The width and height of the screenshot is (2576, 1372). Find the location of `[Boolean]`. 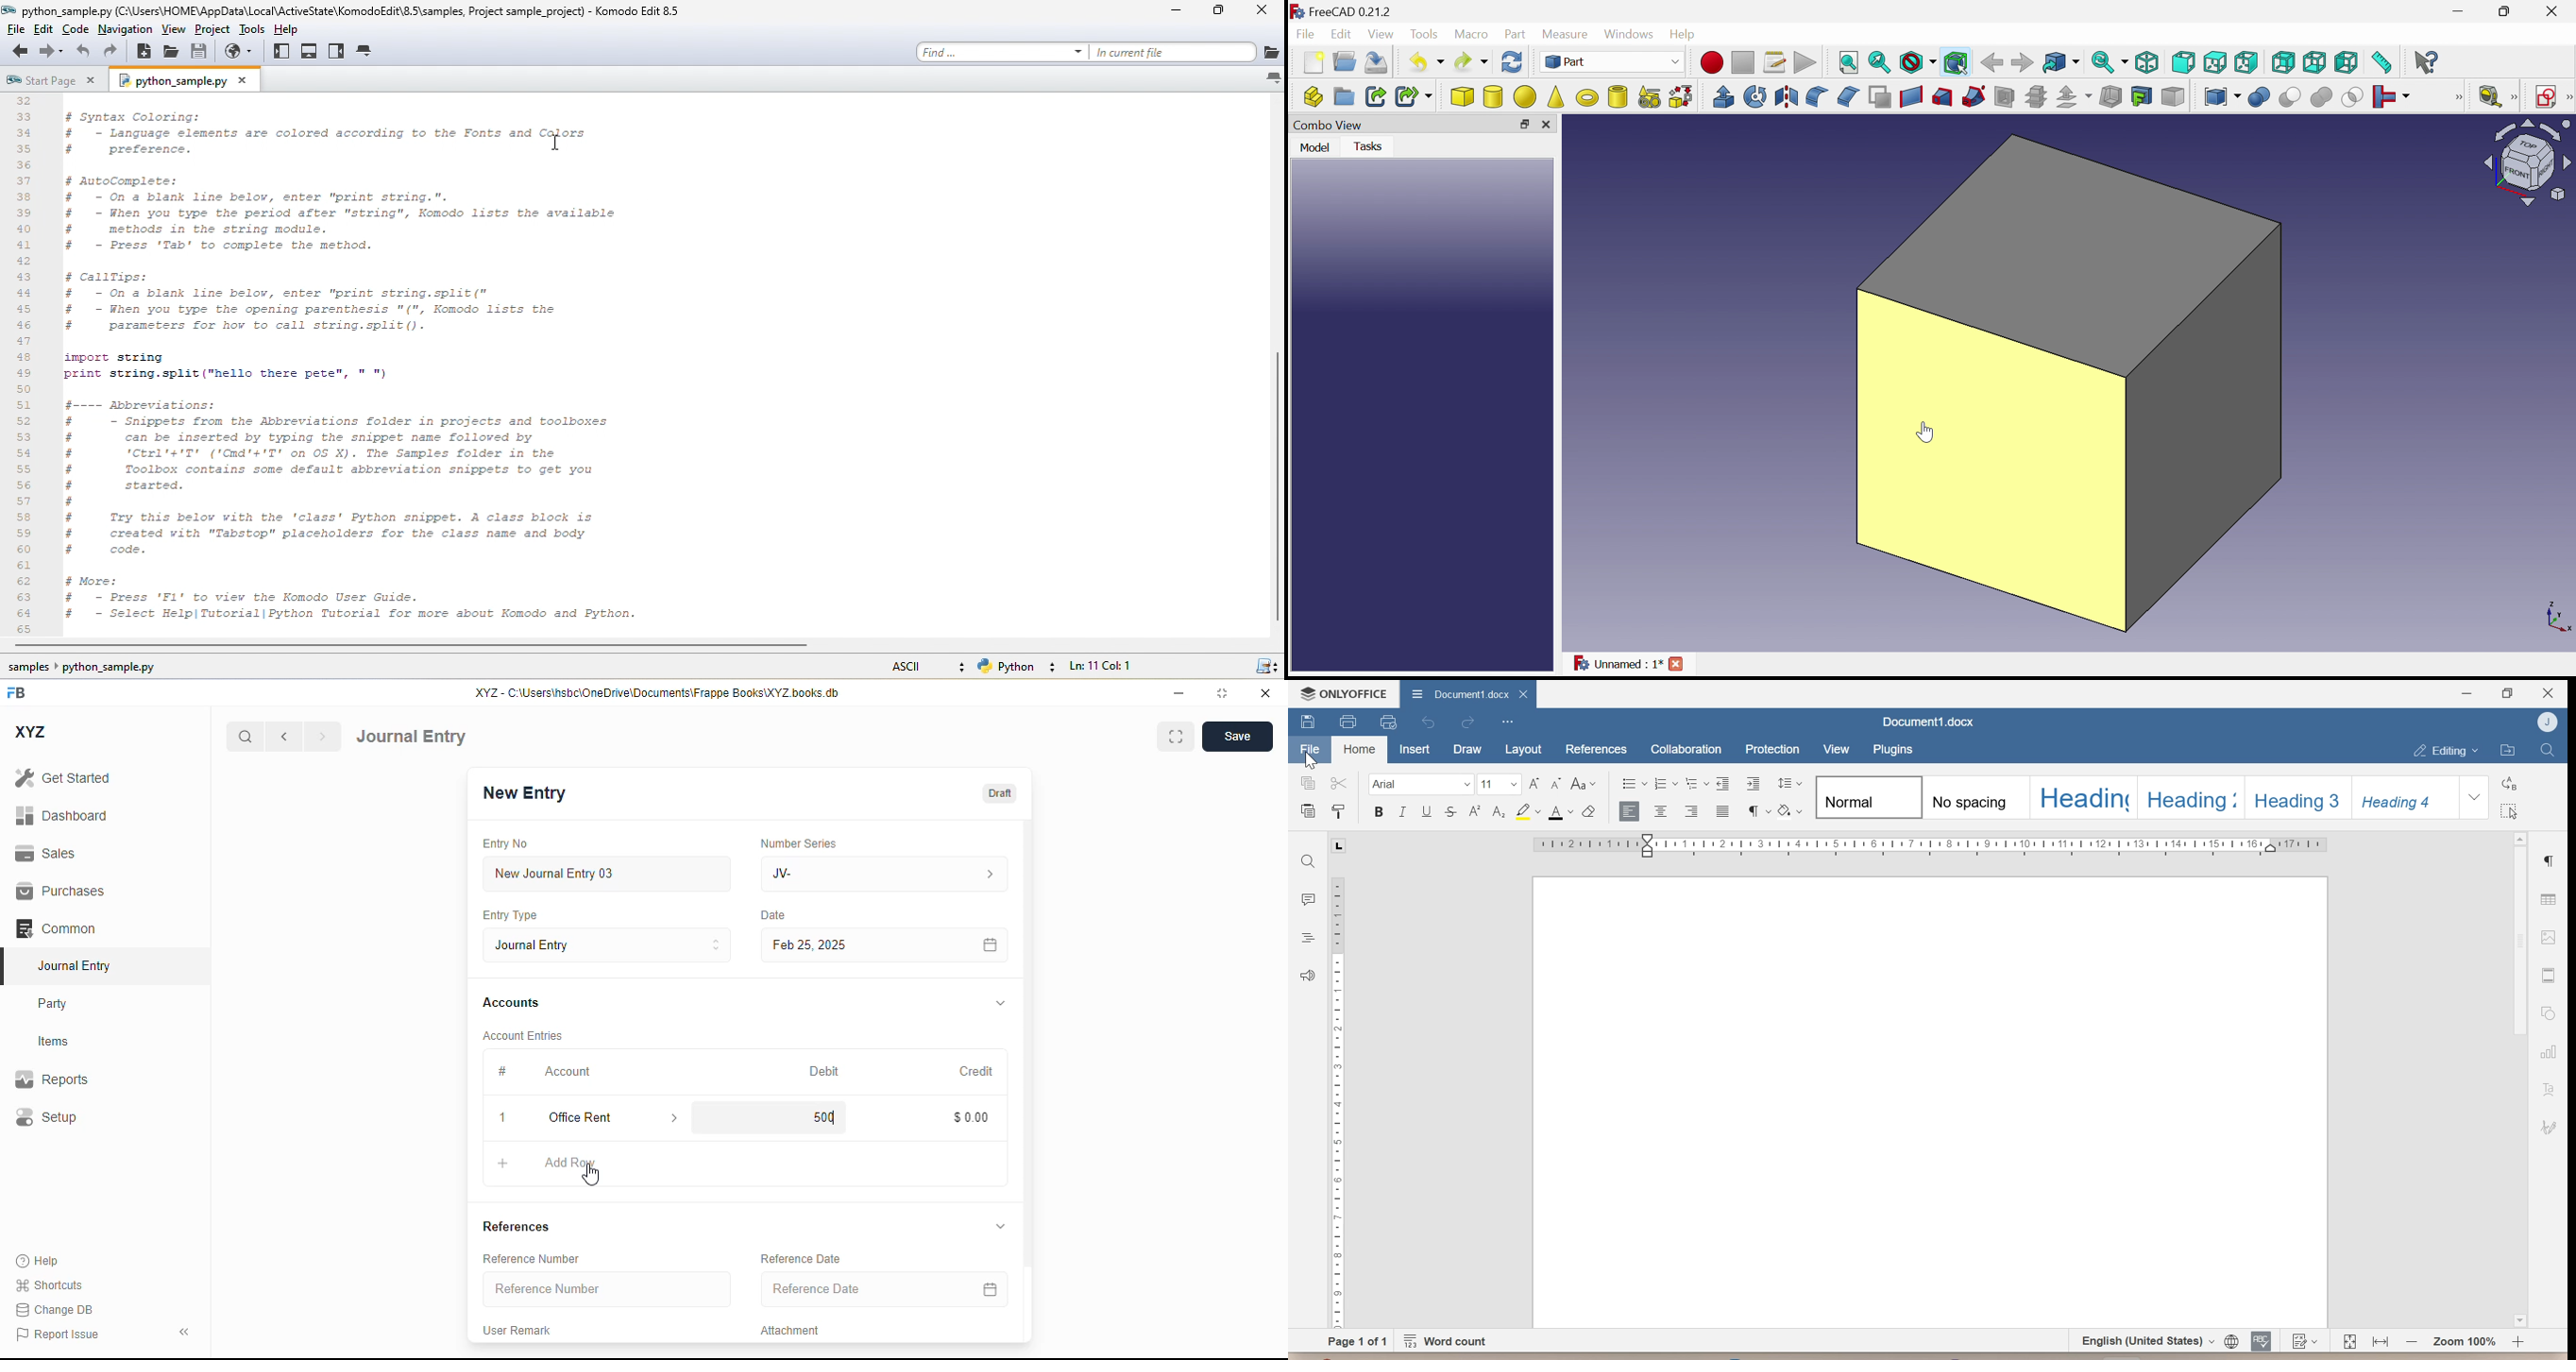

[Boolean] is located at coordinates (2456, 97).